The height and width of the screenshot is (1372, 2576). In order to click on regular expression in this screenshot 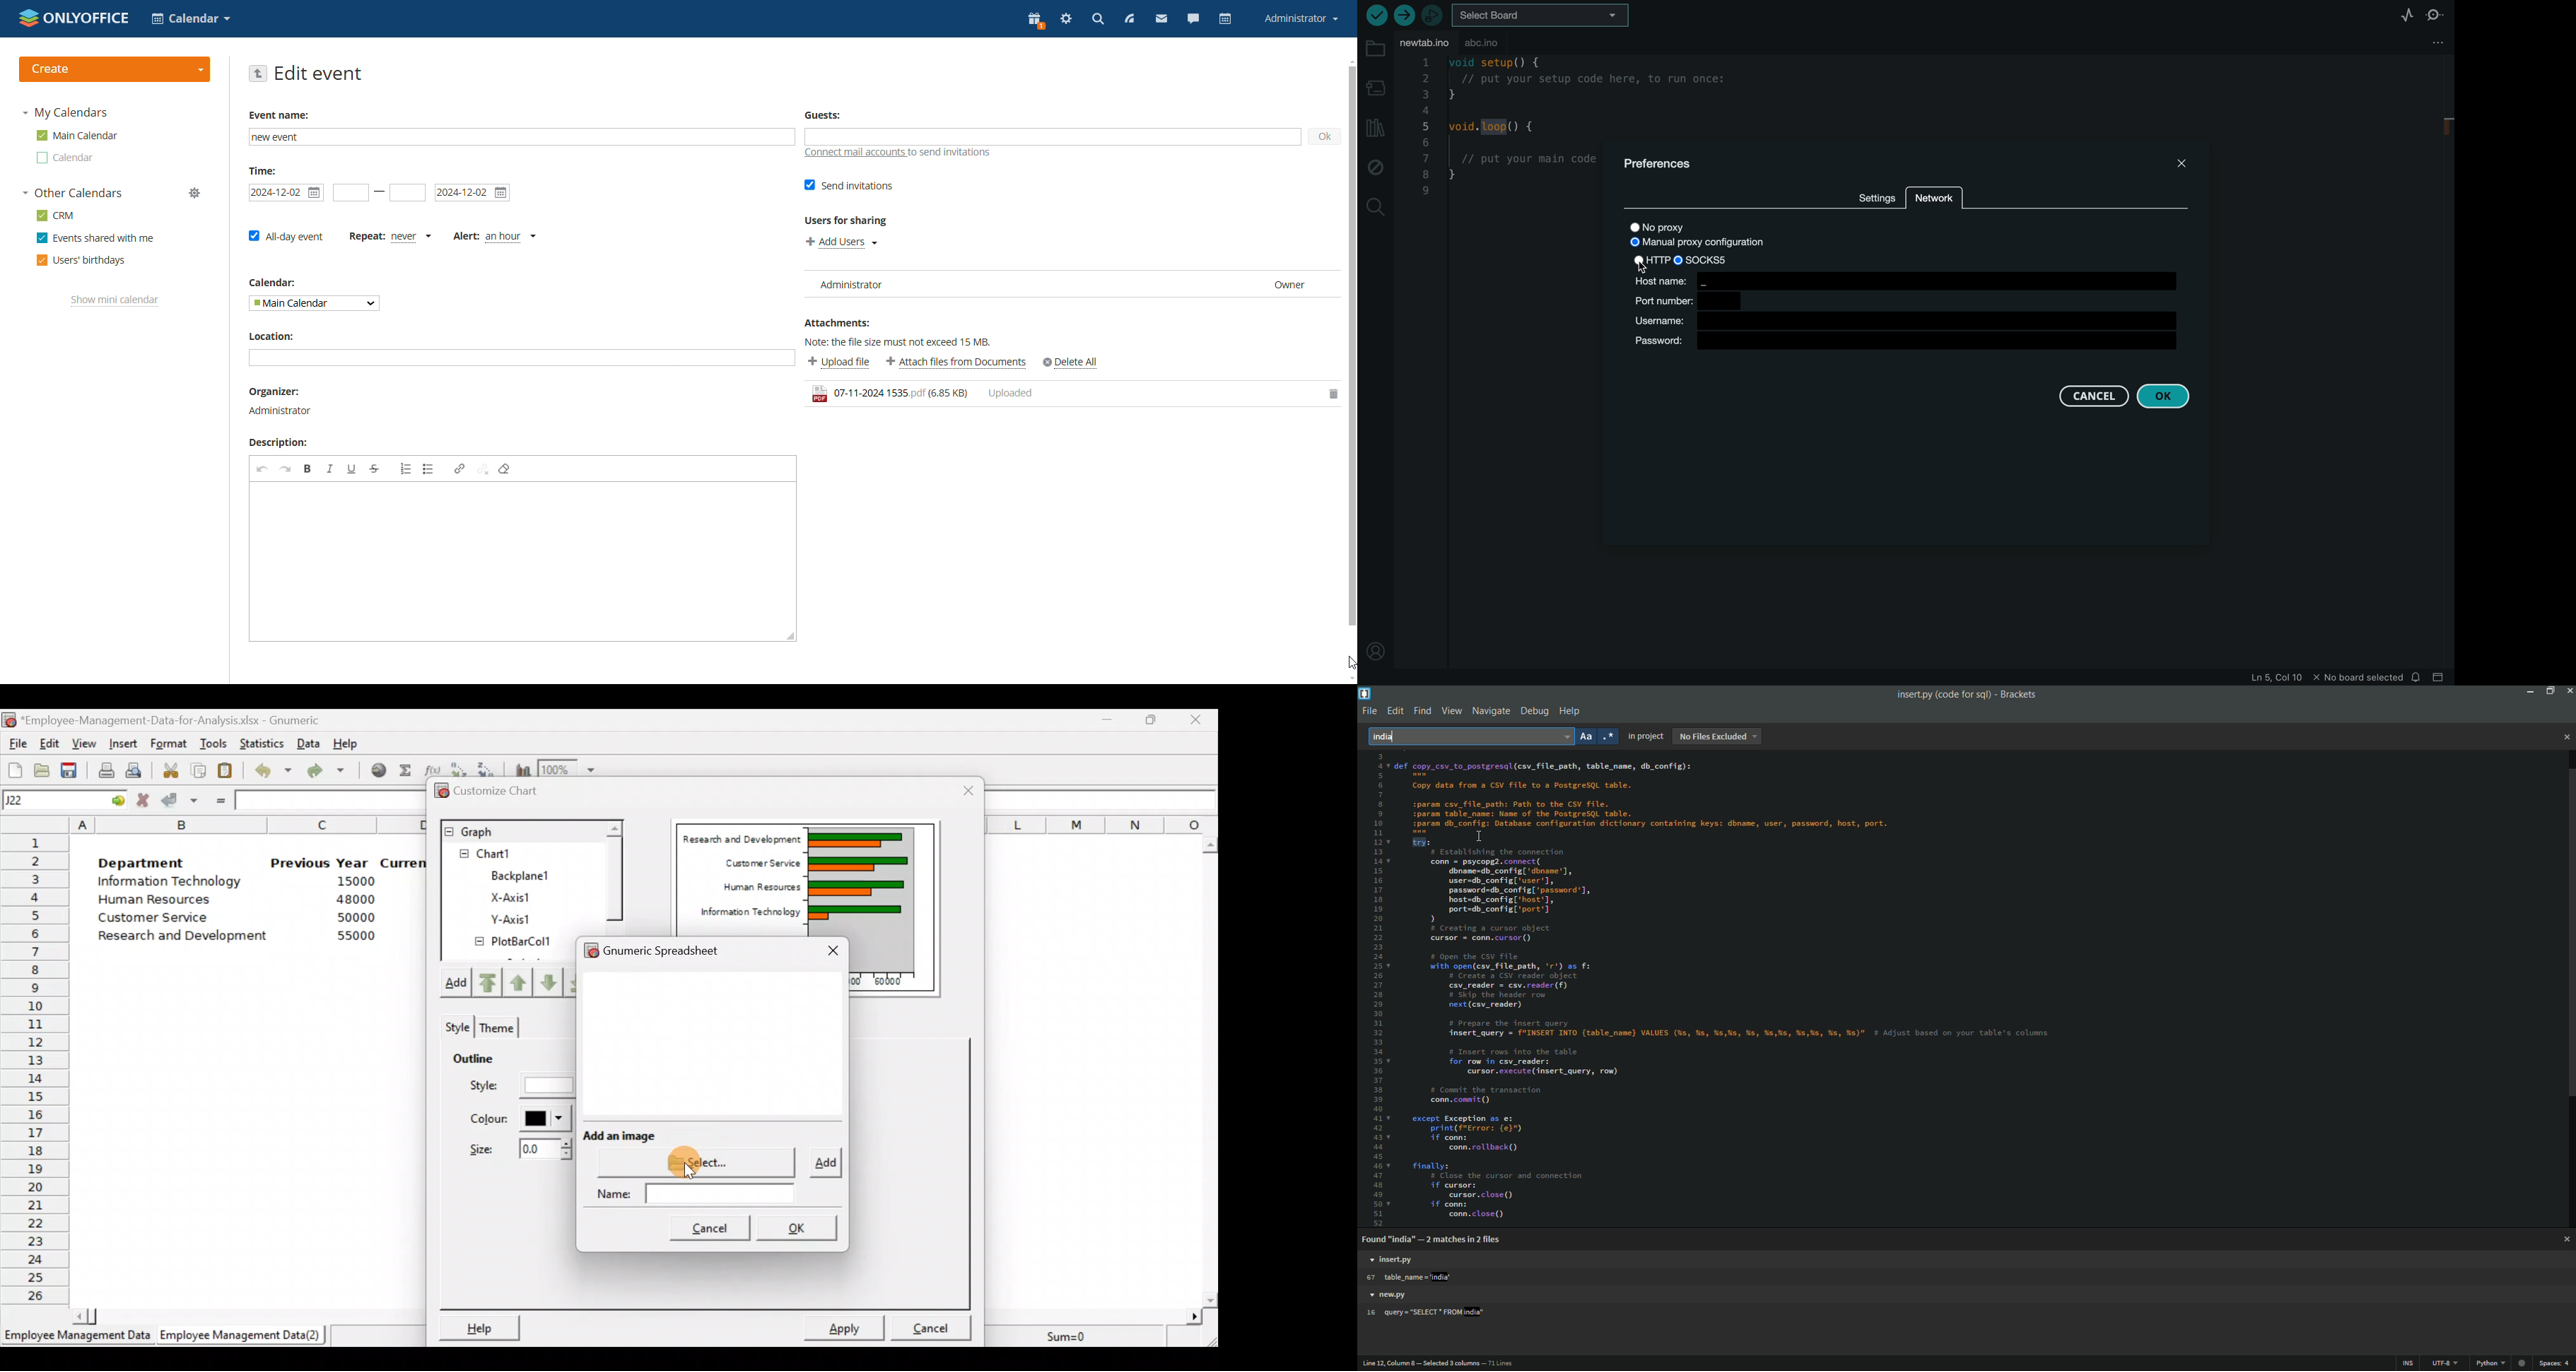, I will do `click(1609, 736)`.